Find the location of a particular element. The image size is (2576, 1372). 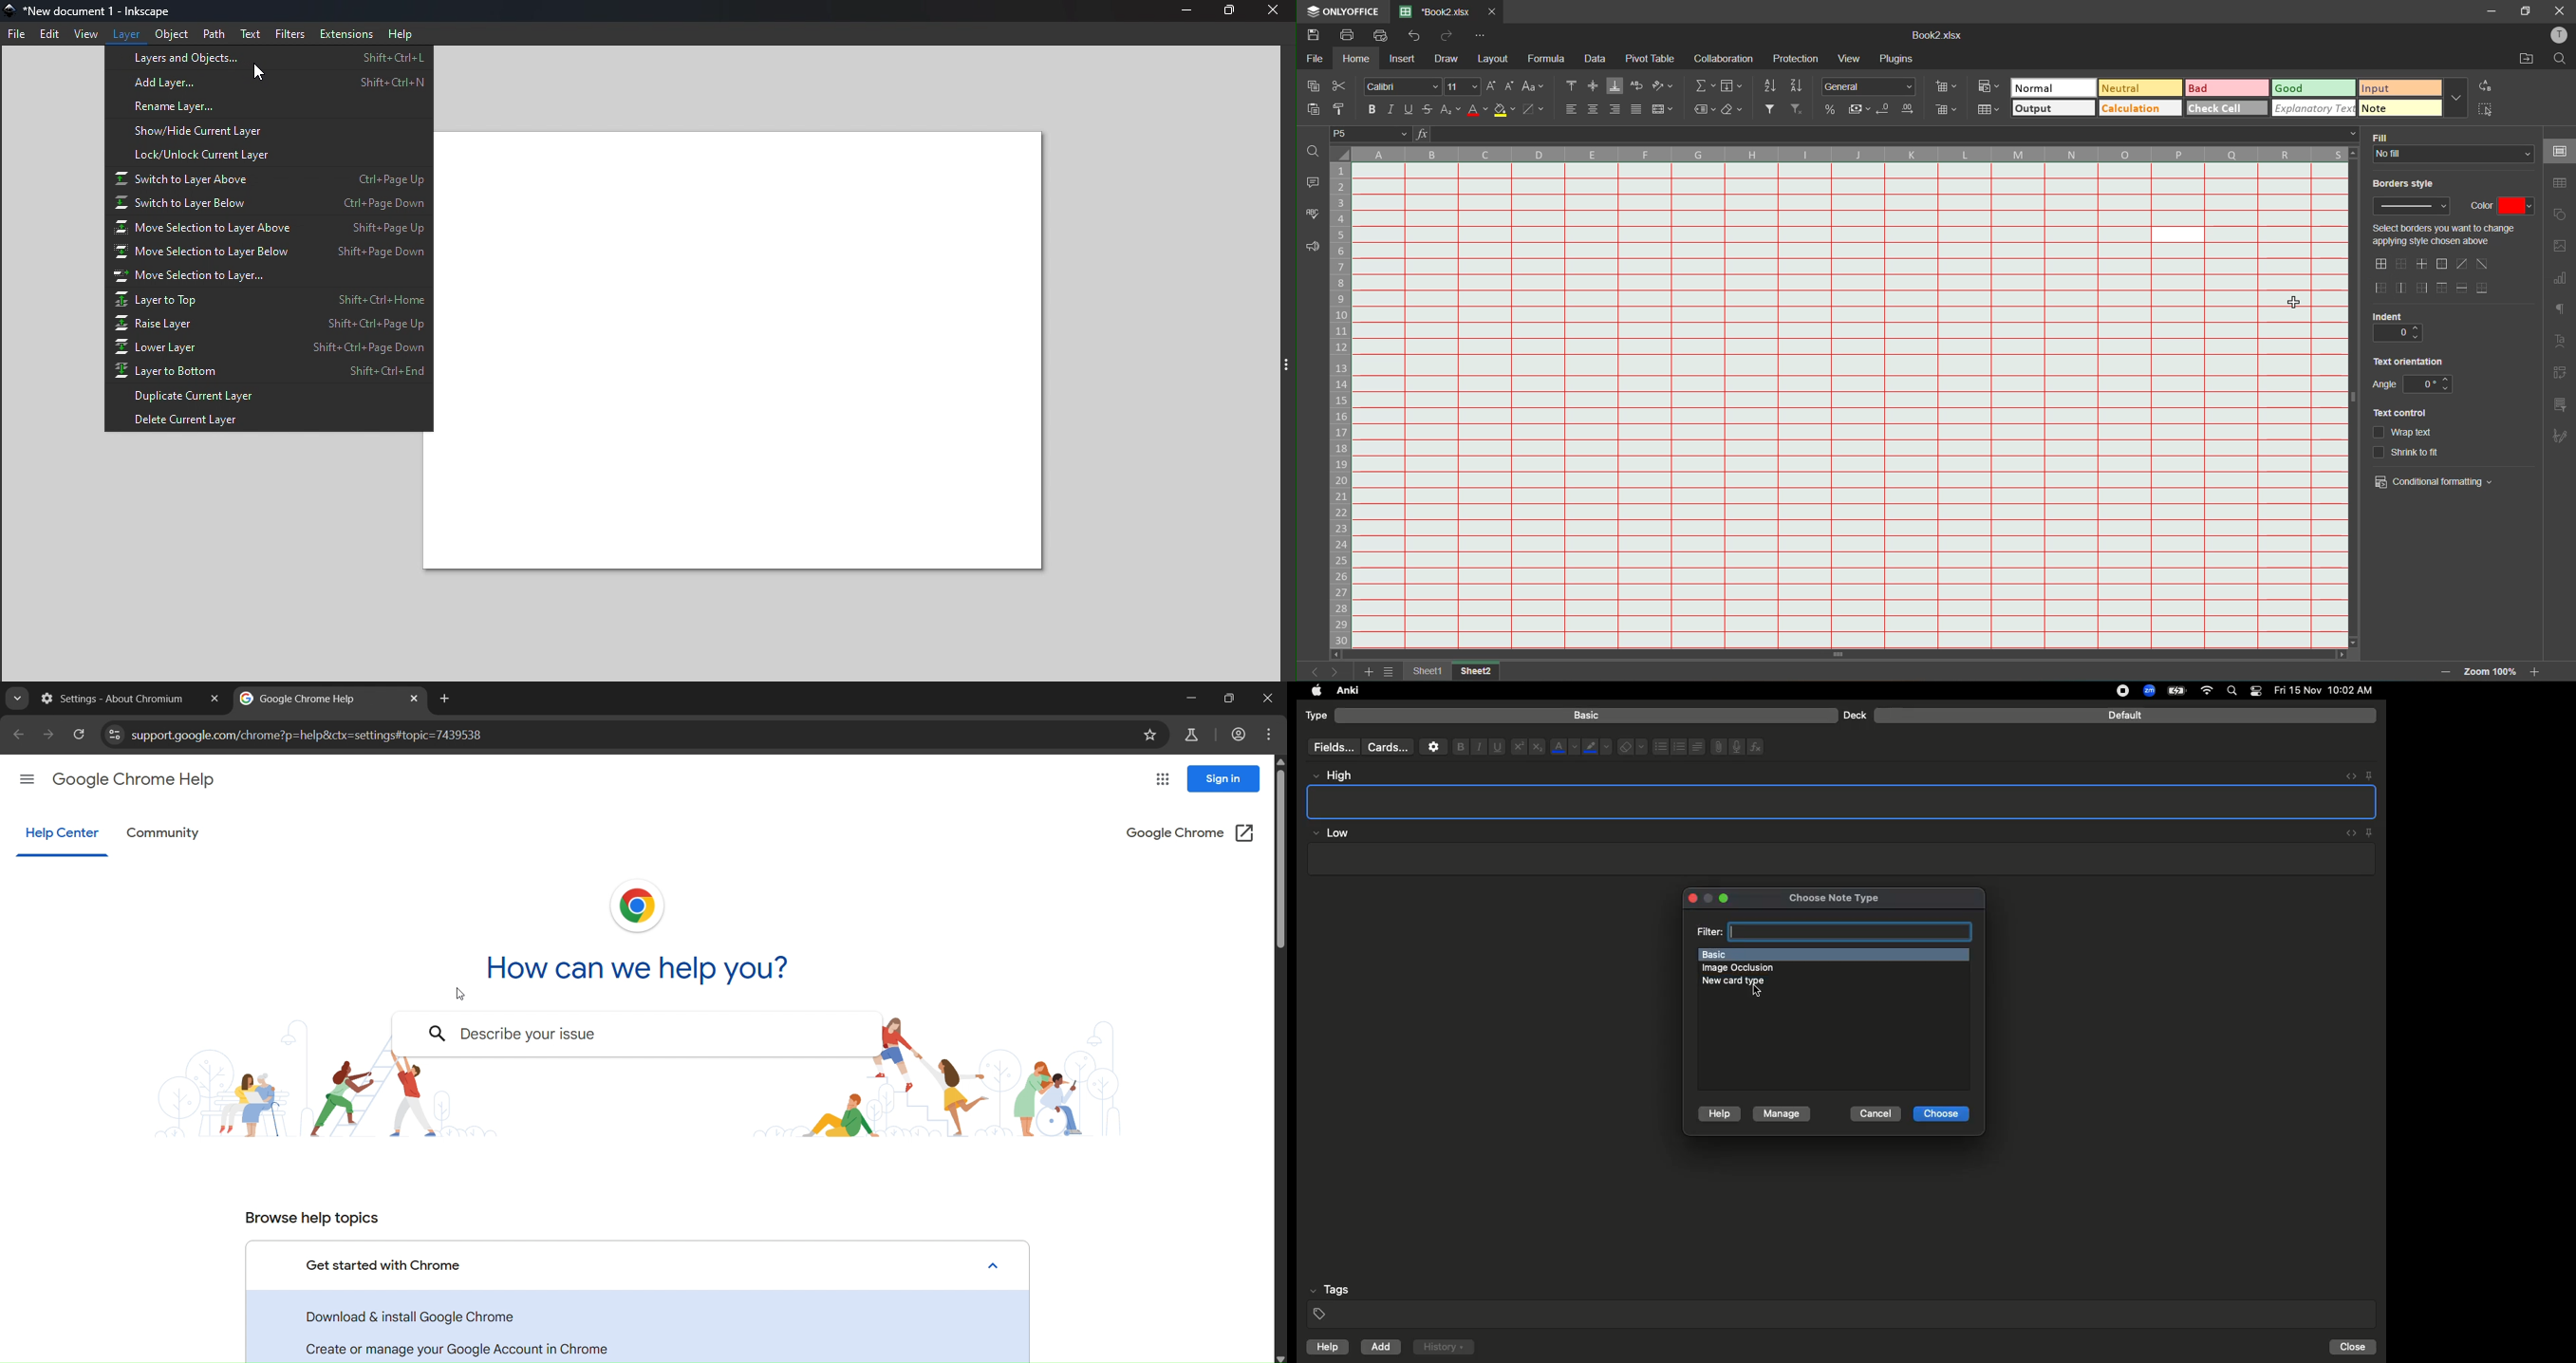

Notification bar is located at coordinates (2257, 691).